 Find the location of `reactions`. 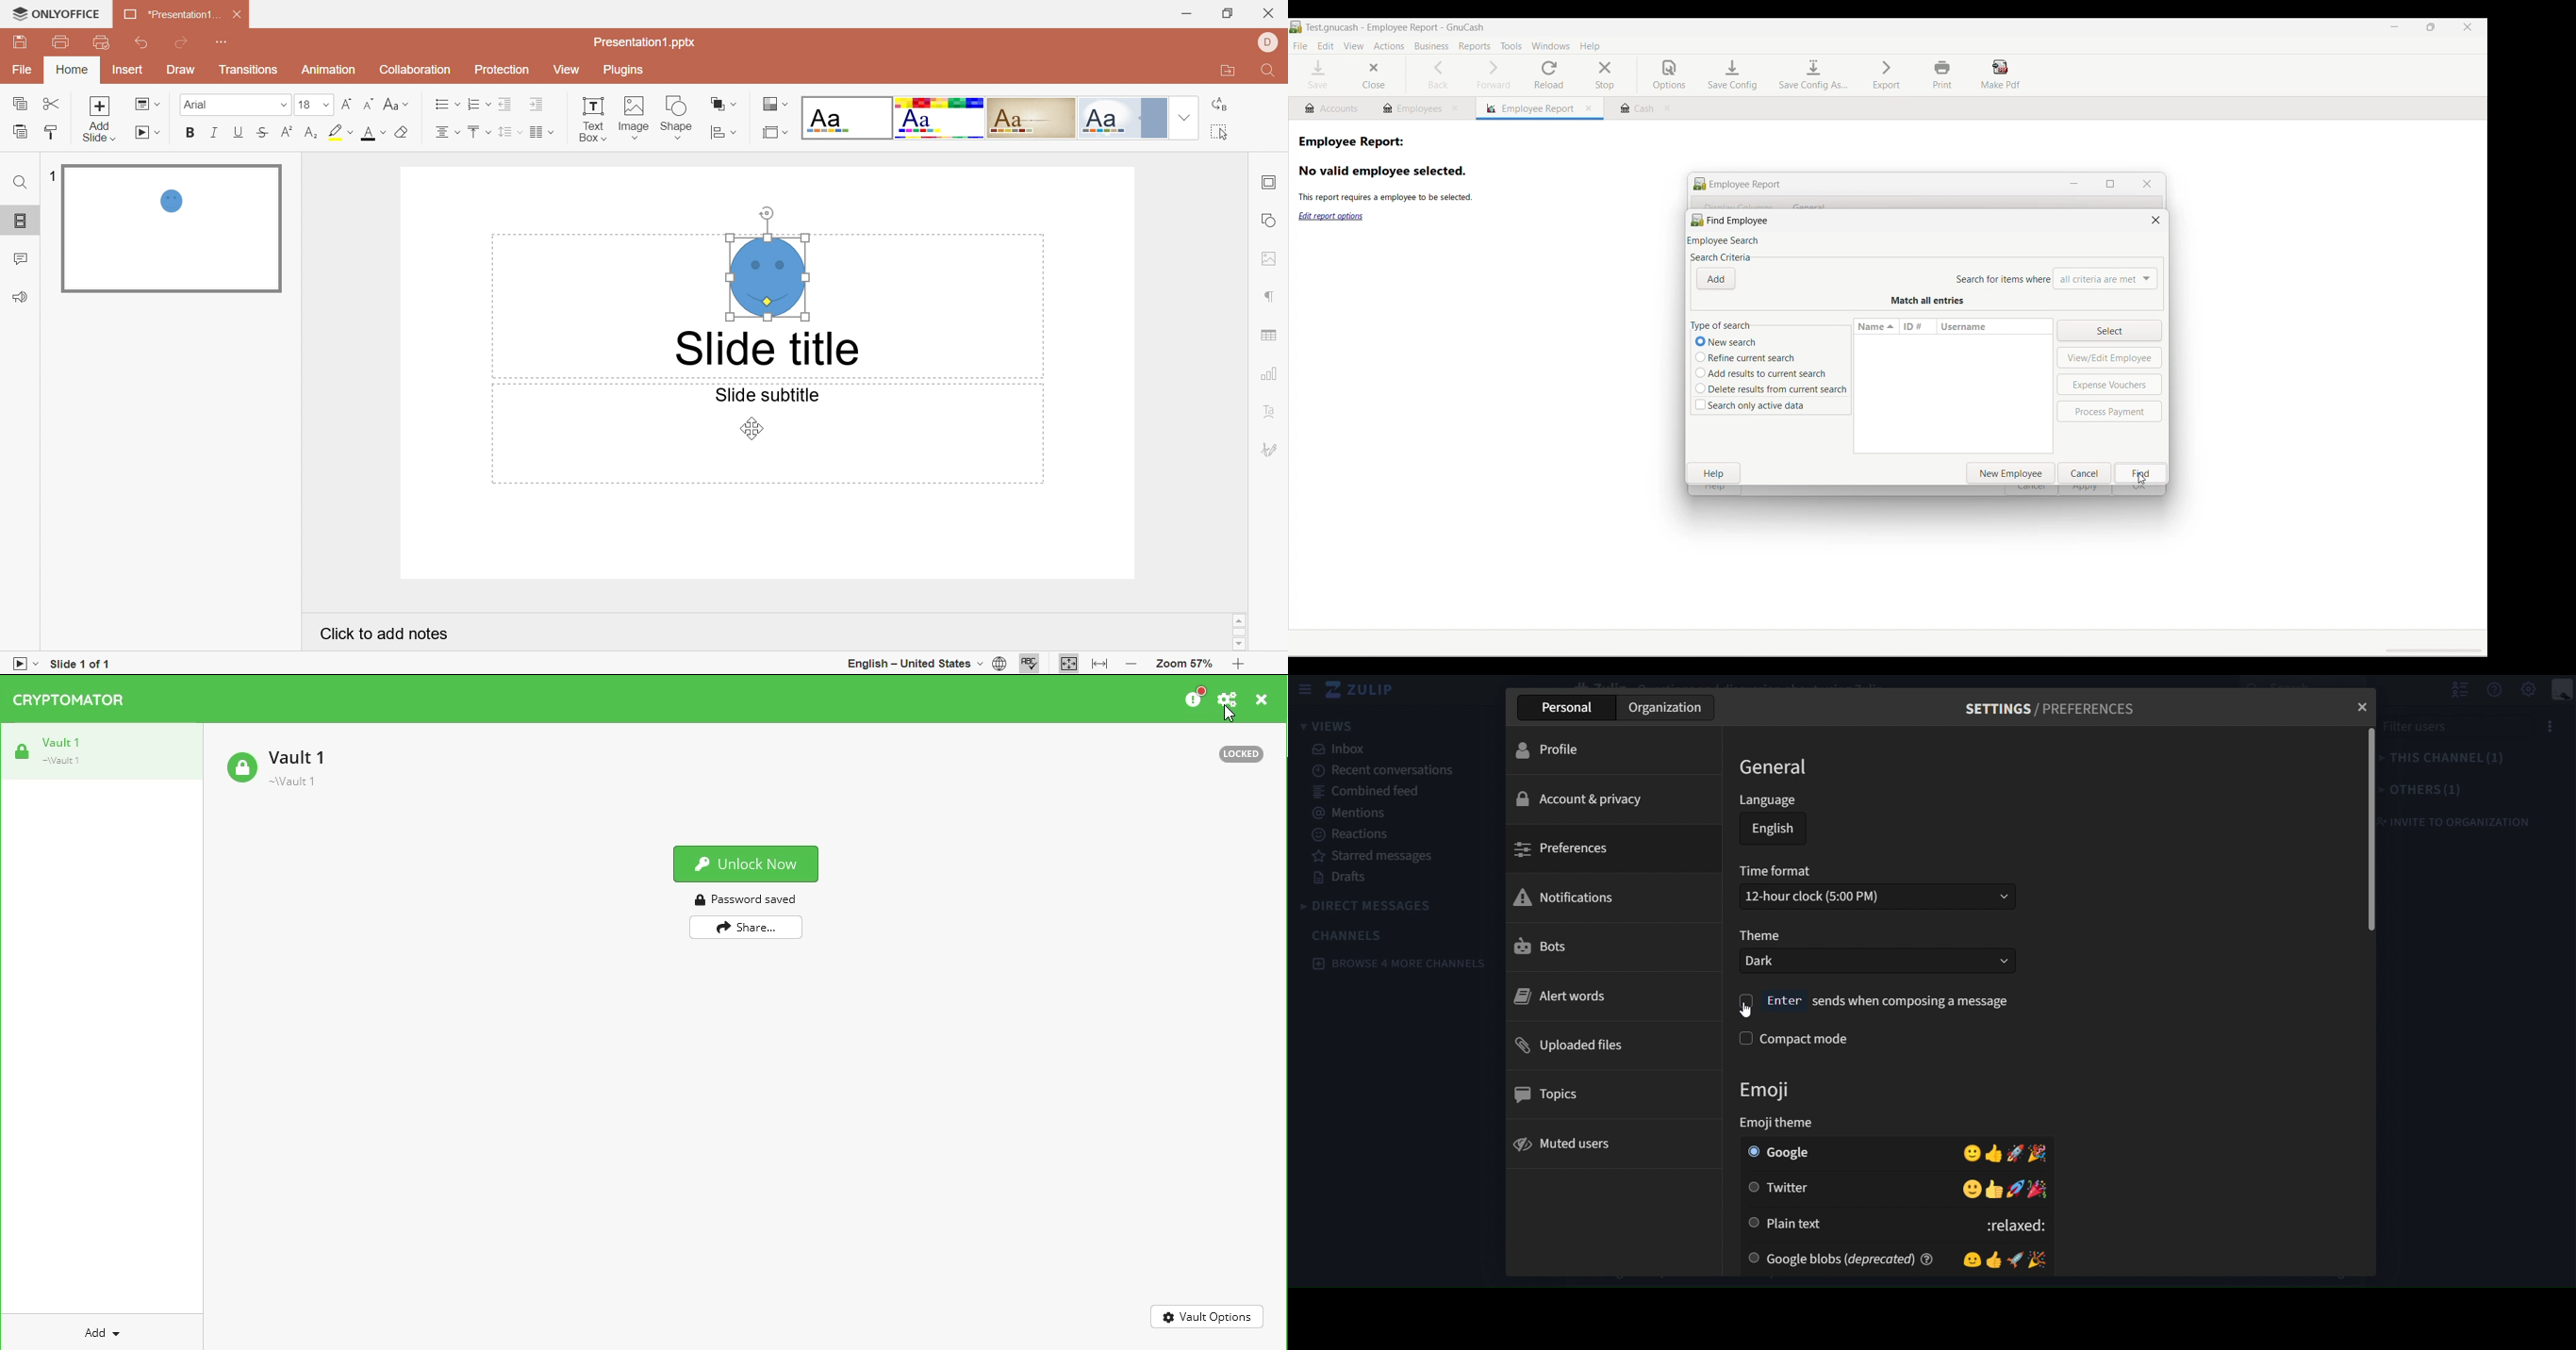

reactions is located at coordinates (1357, 835).